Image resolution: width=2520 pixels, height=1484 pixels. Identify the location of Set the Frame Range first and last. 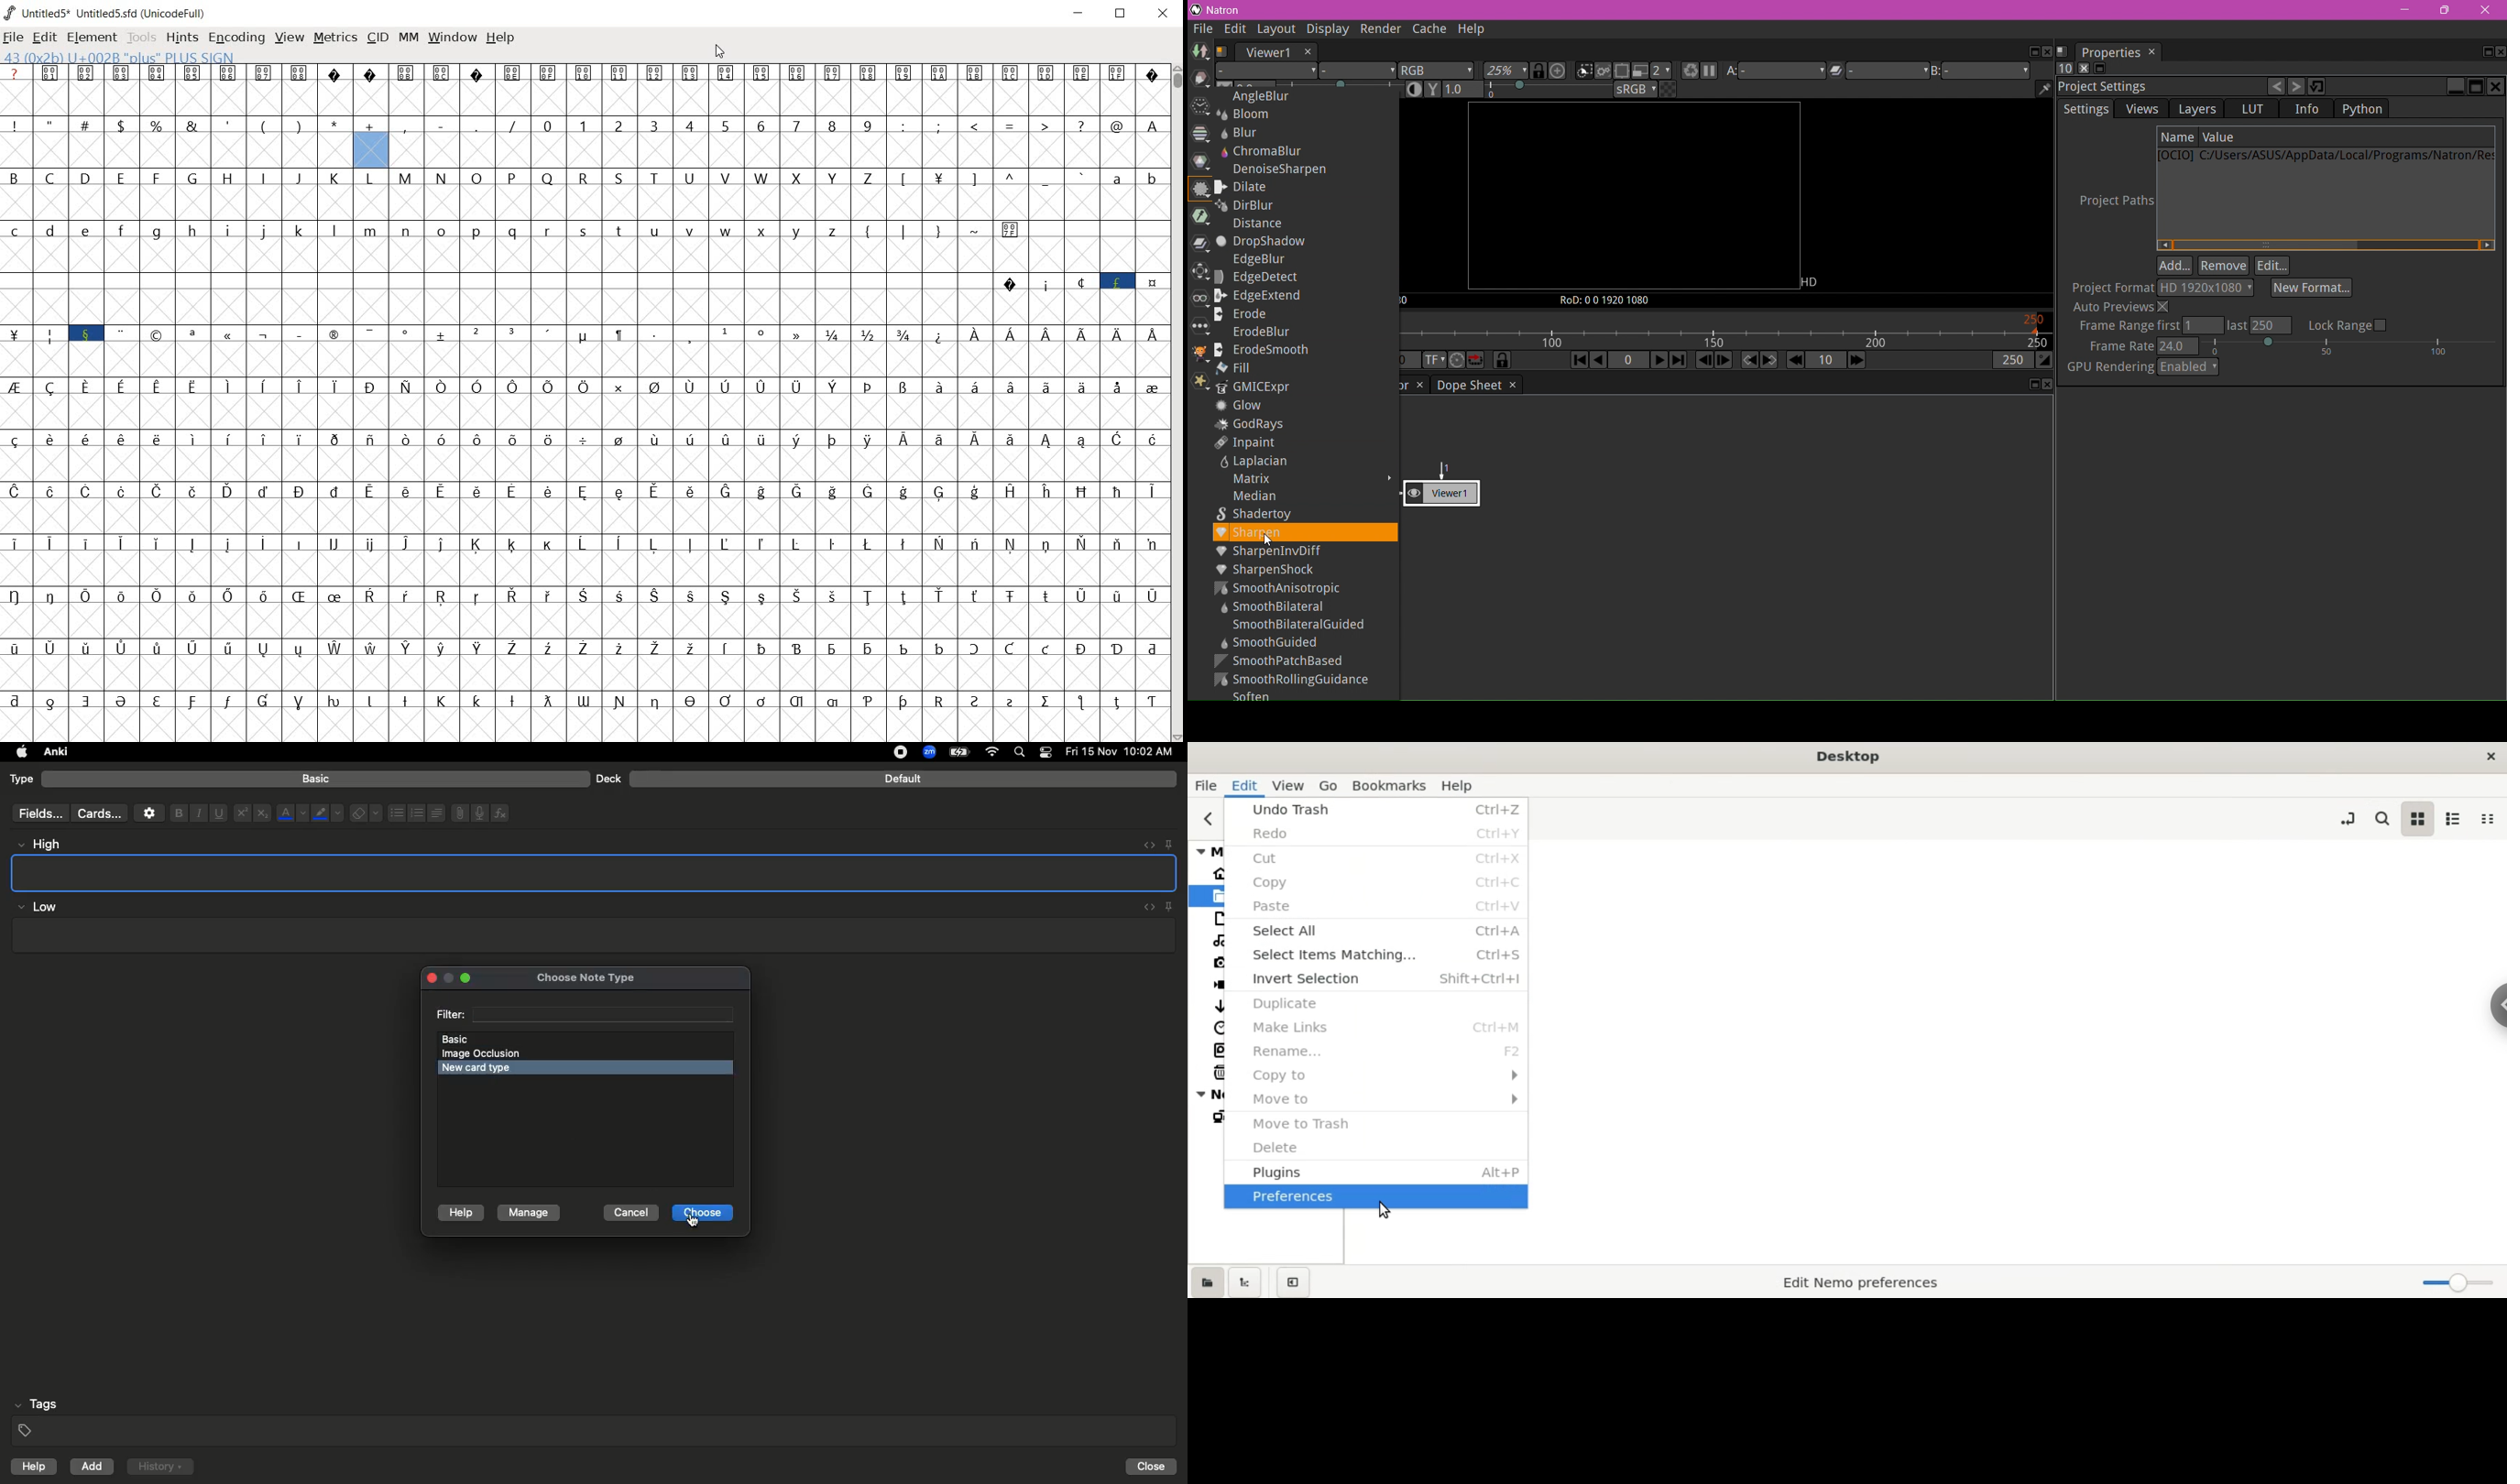
(2183, 326).